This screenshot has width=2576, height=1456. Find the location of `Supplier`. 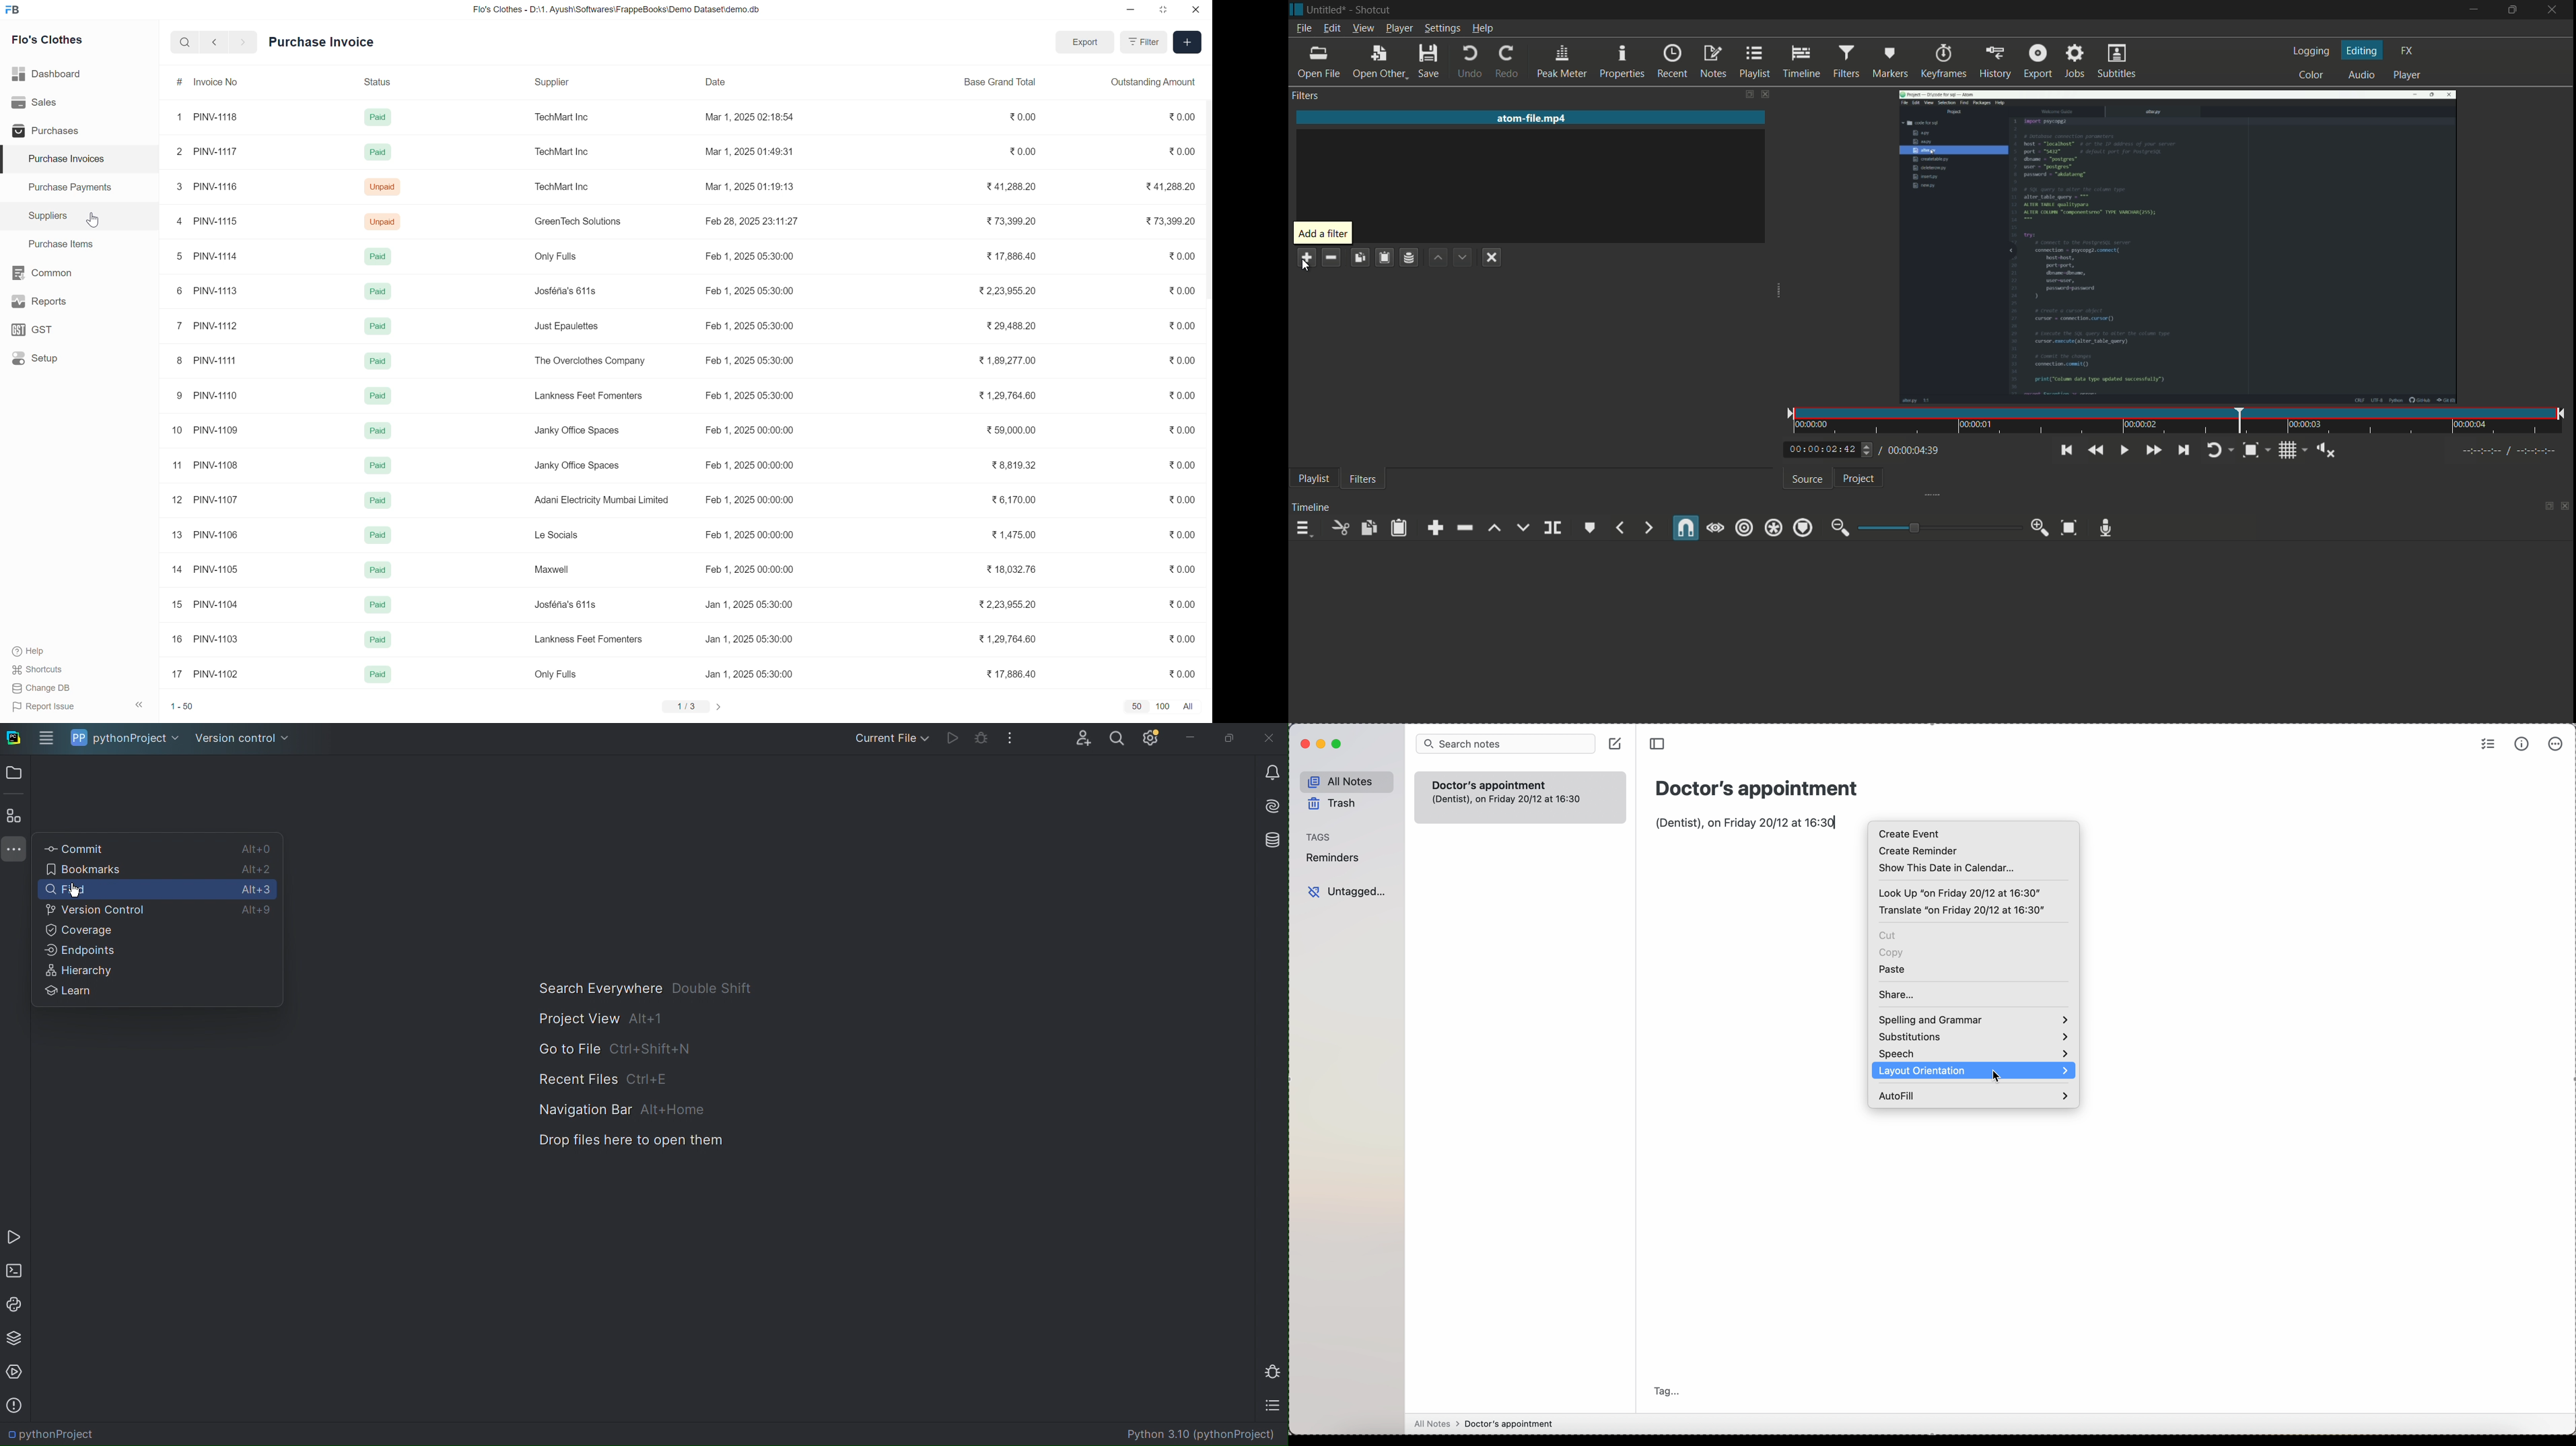

Supplier is located at coordinates (552, 80).